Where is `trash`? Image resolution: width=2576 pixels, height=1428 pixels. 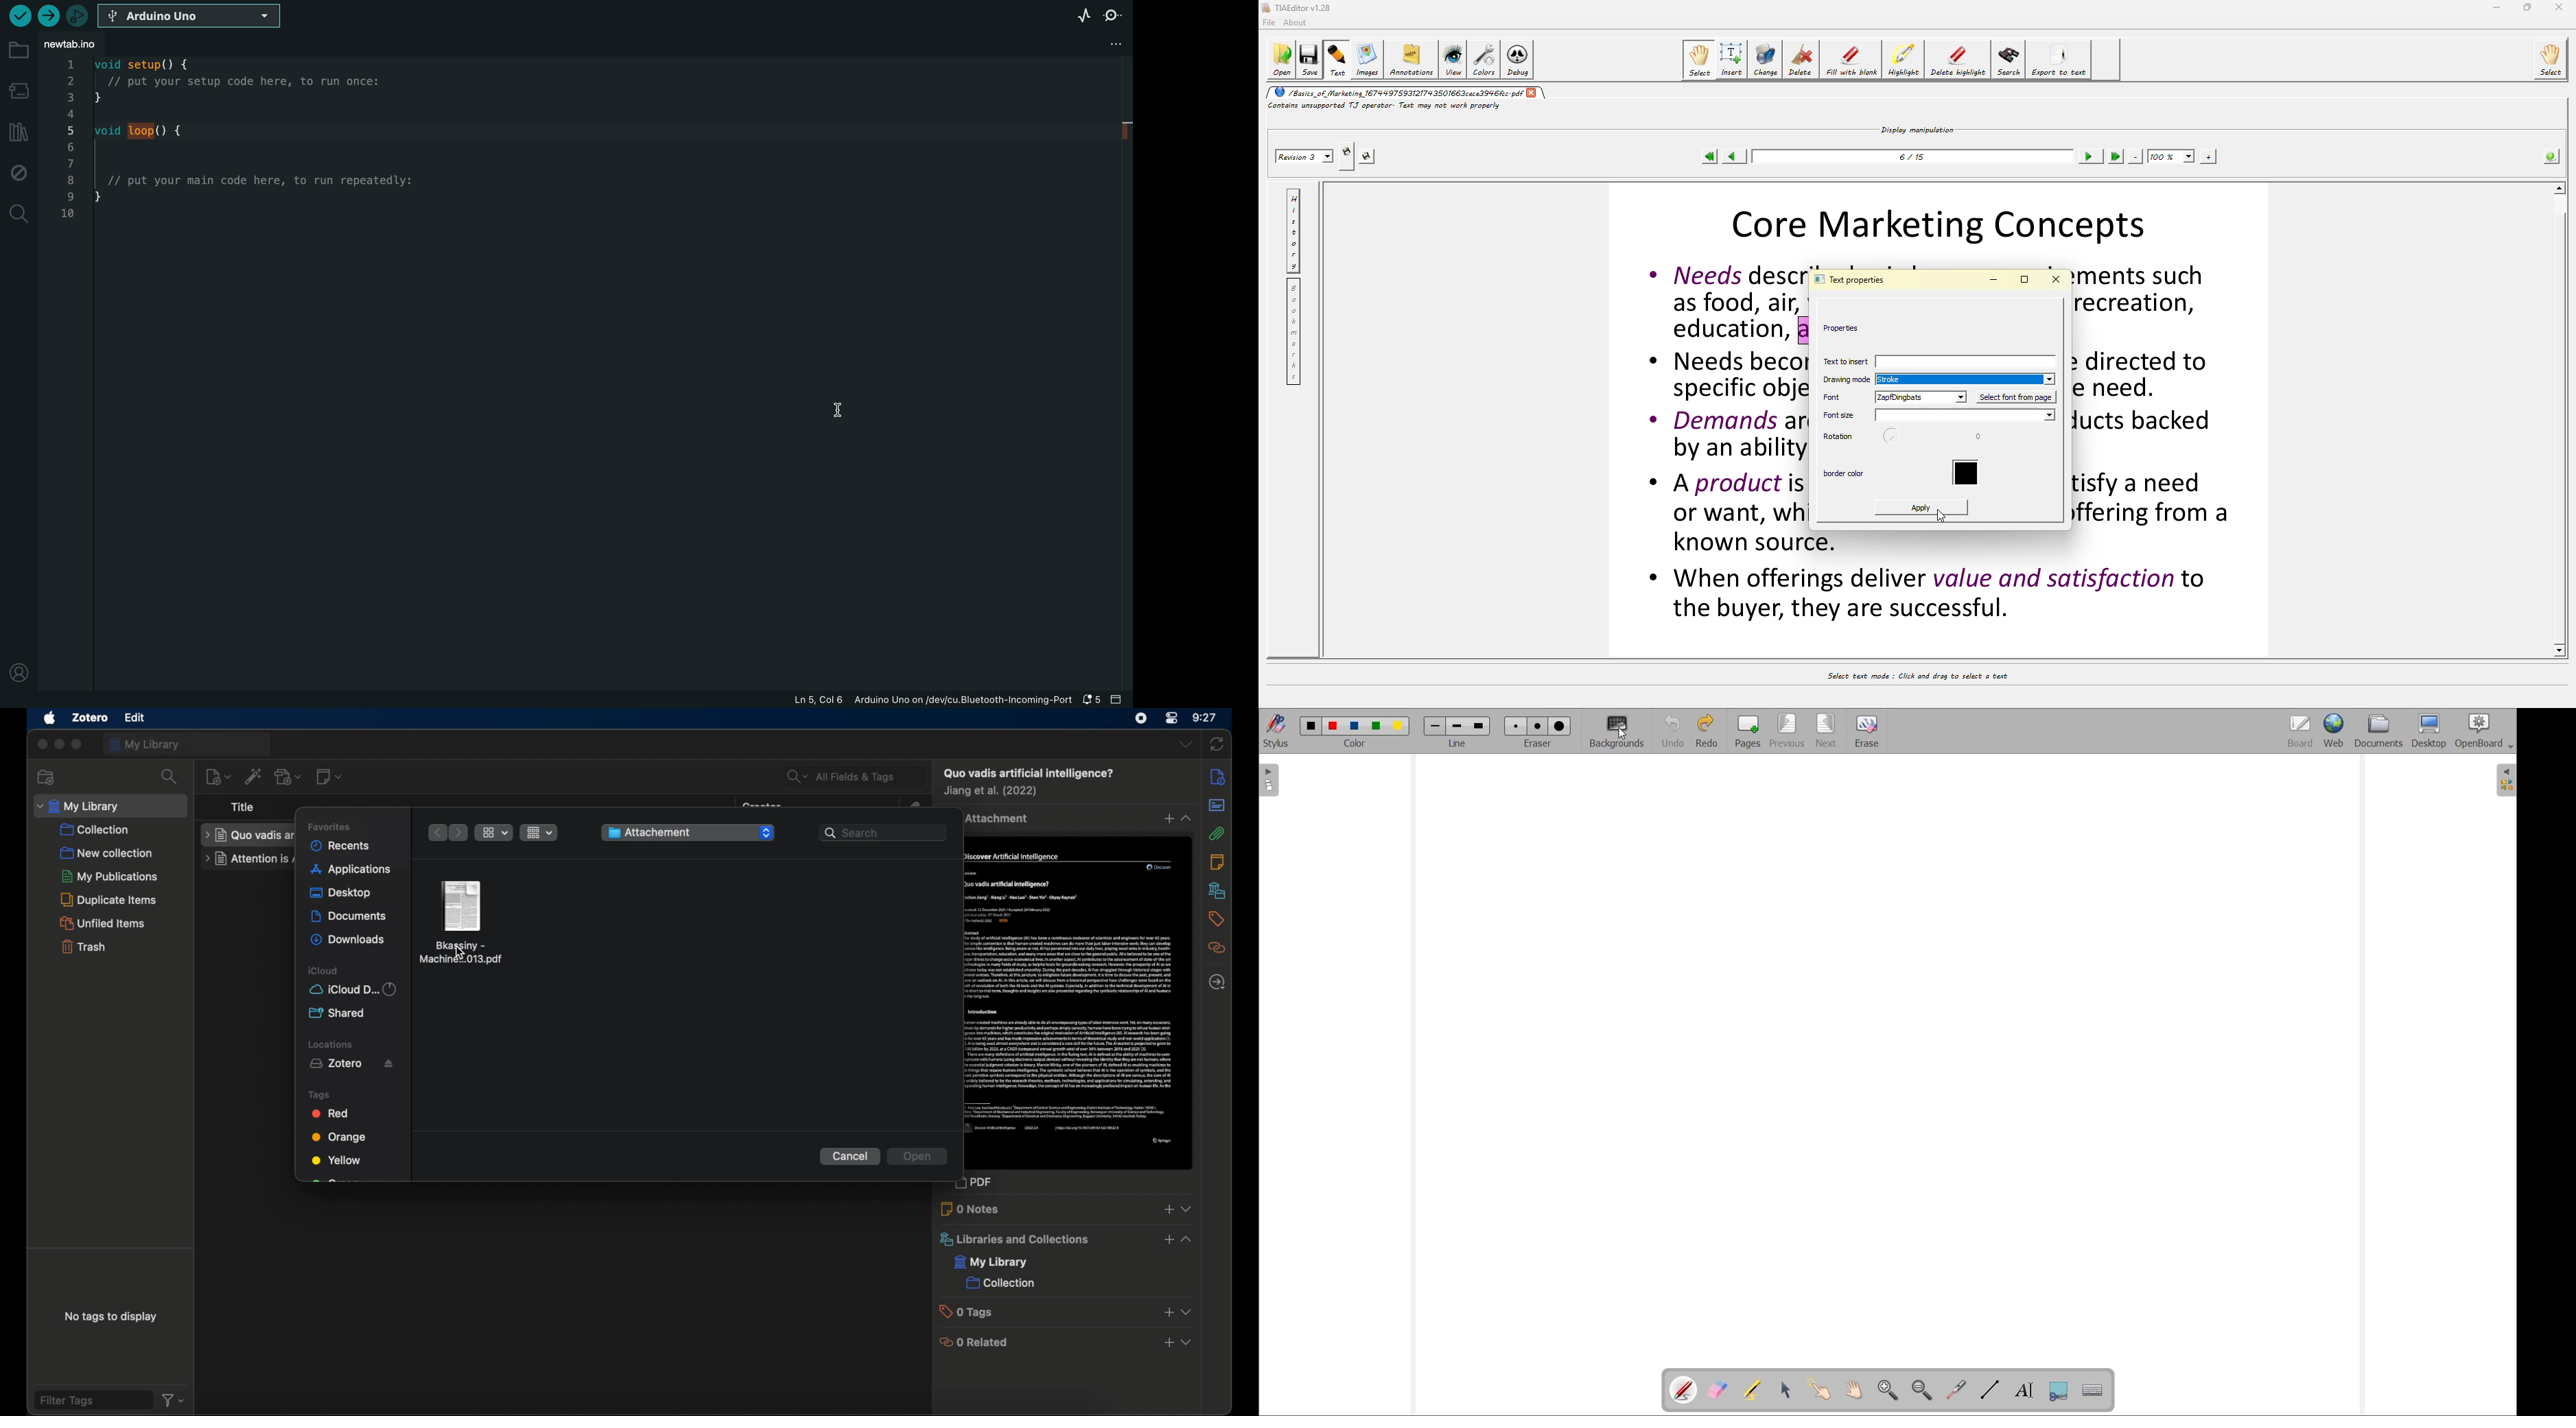 trash is located at coordinates (83, 949).